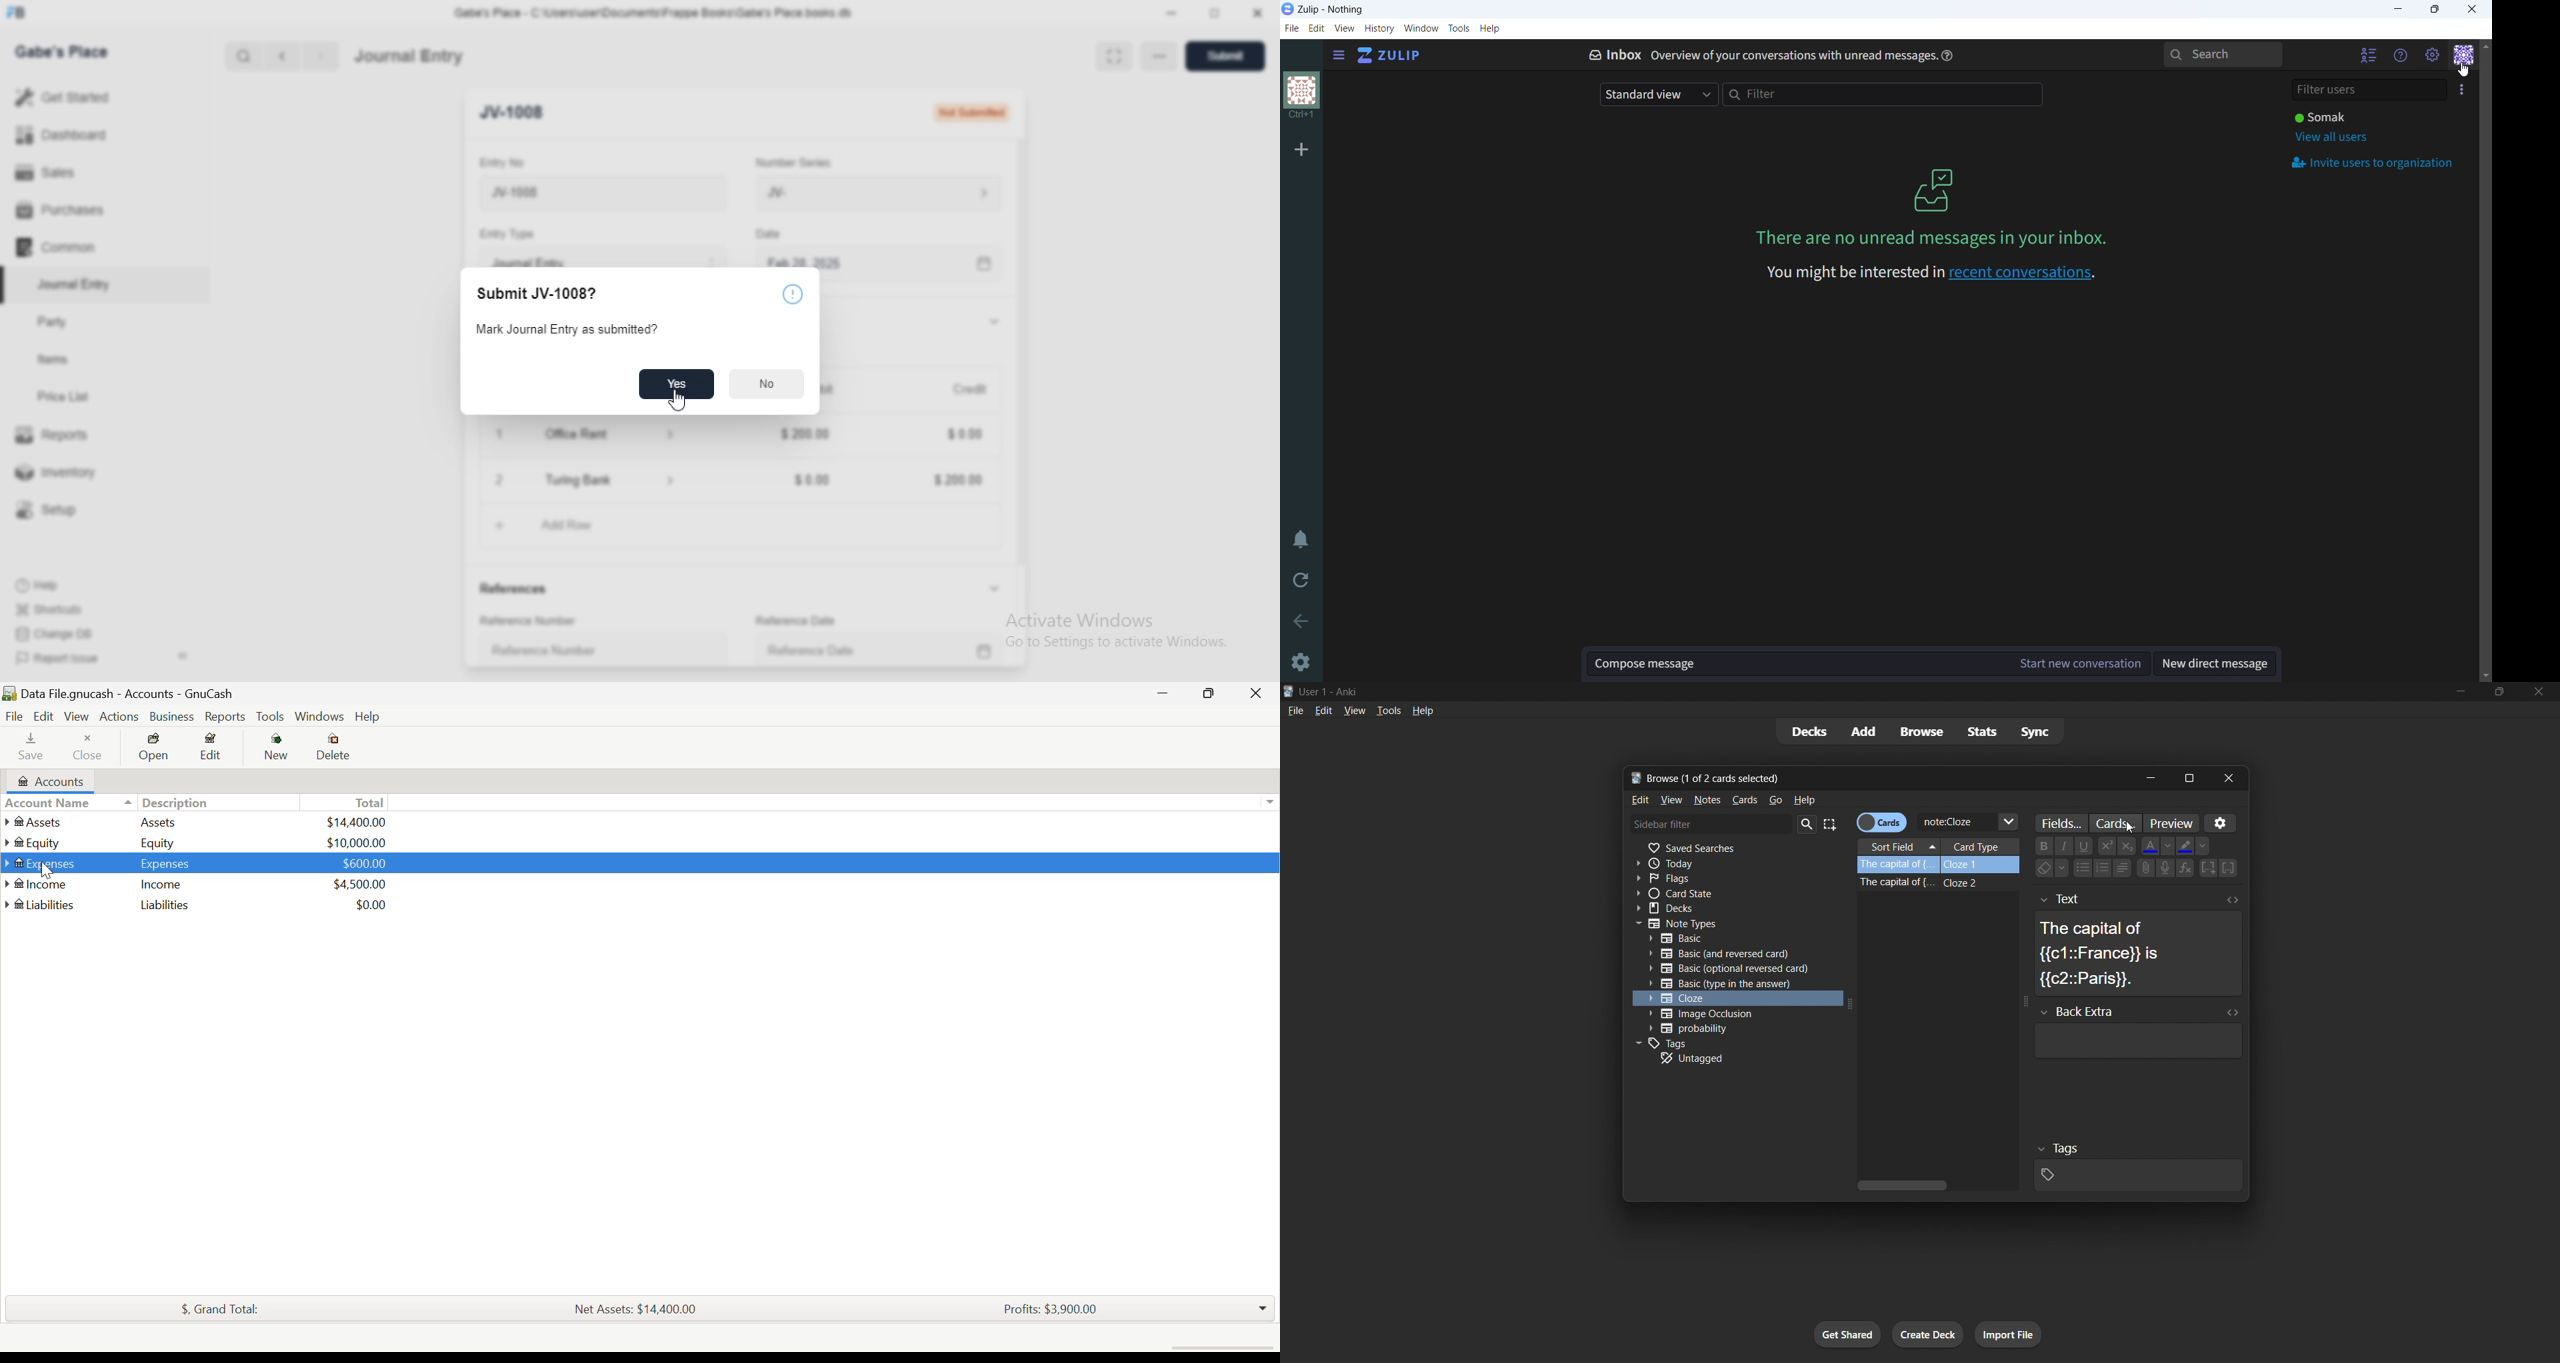  Describe the element at coordinates (1721, 1013) in the screenshot. I see `image occlusion` at that location.